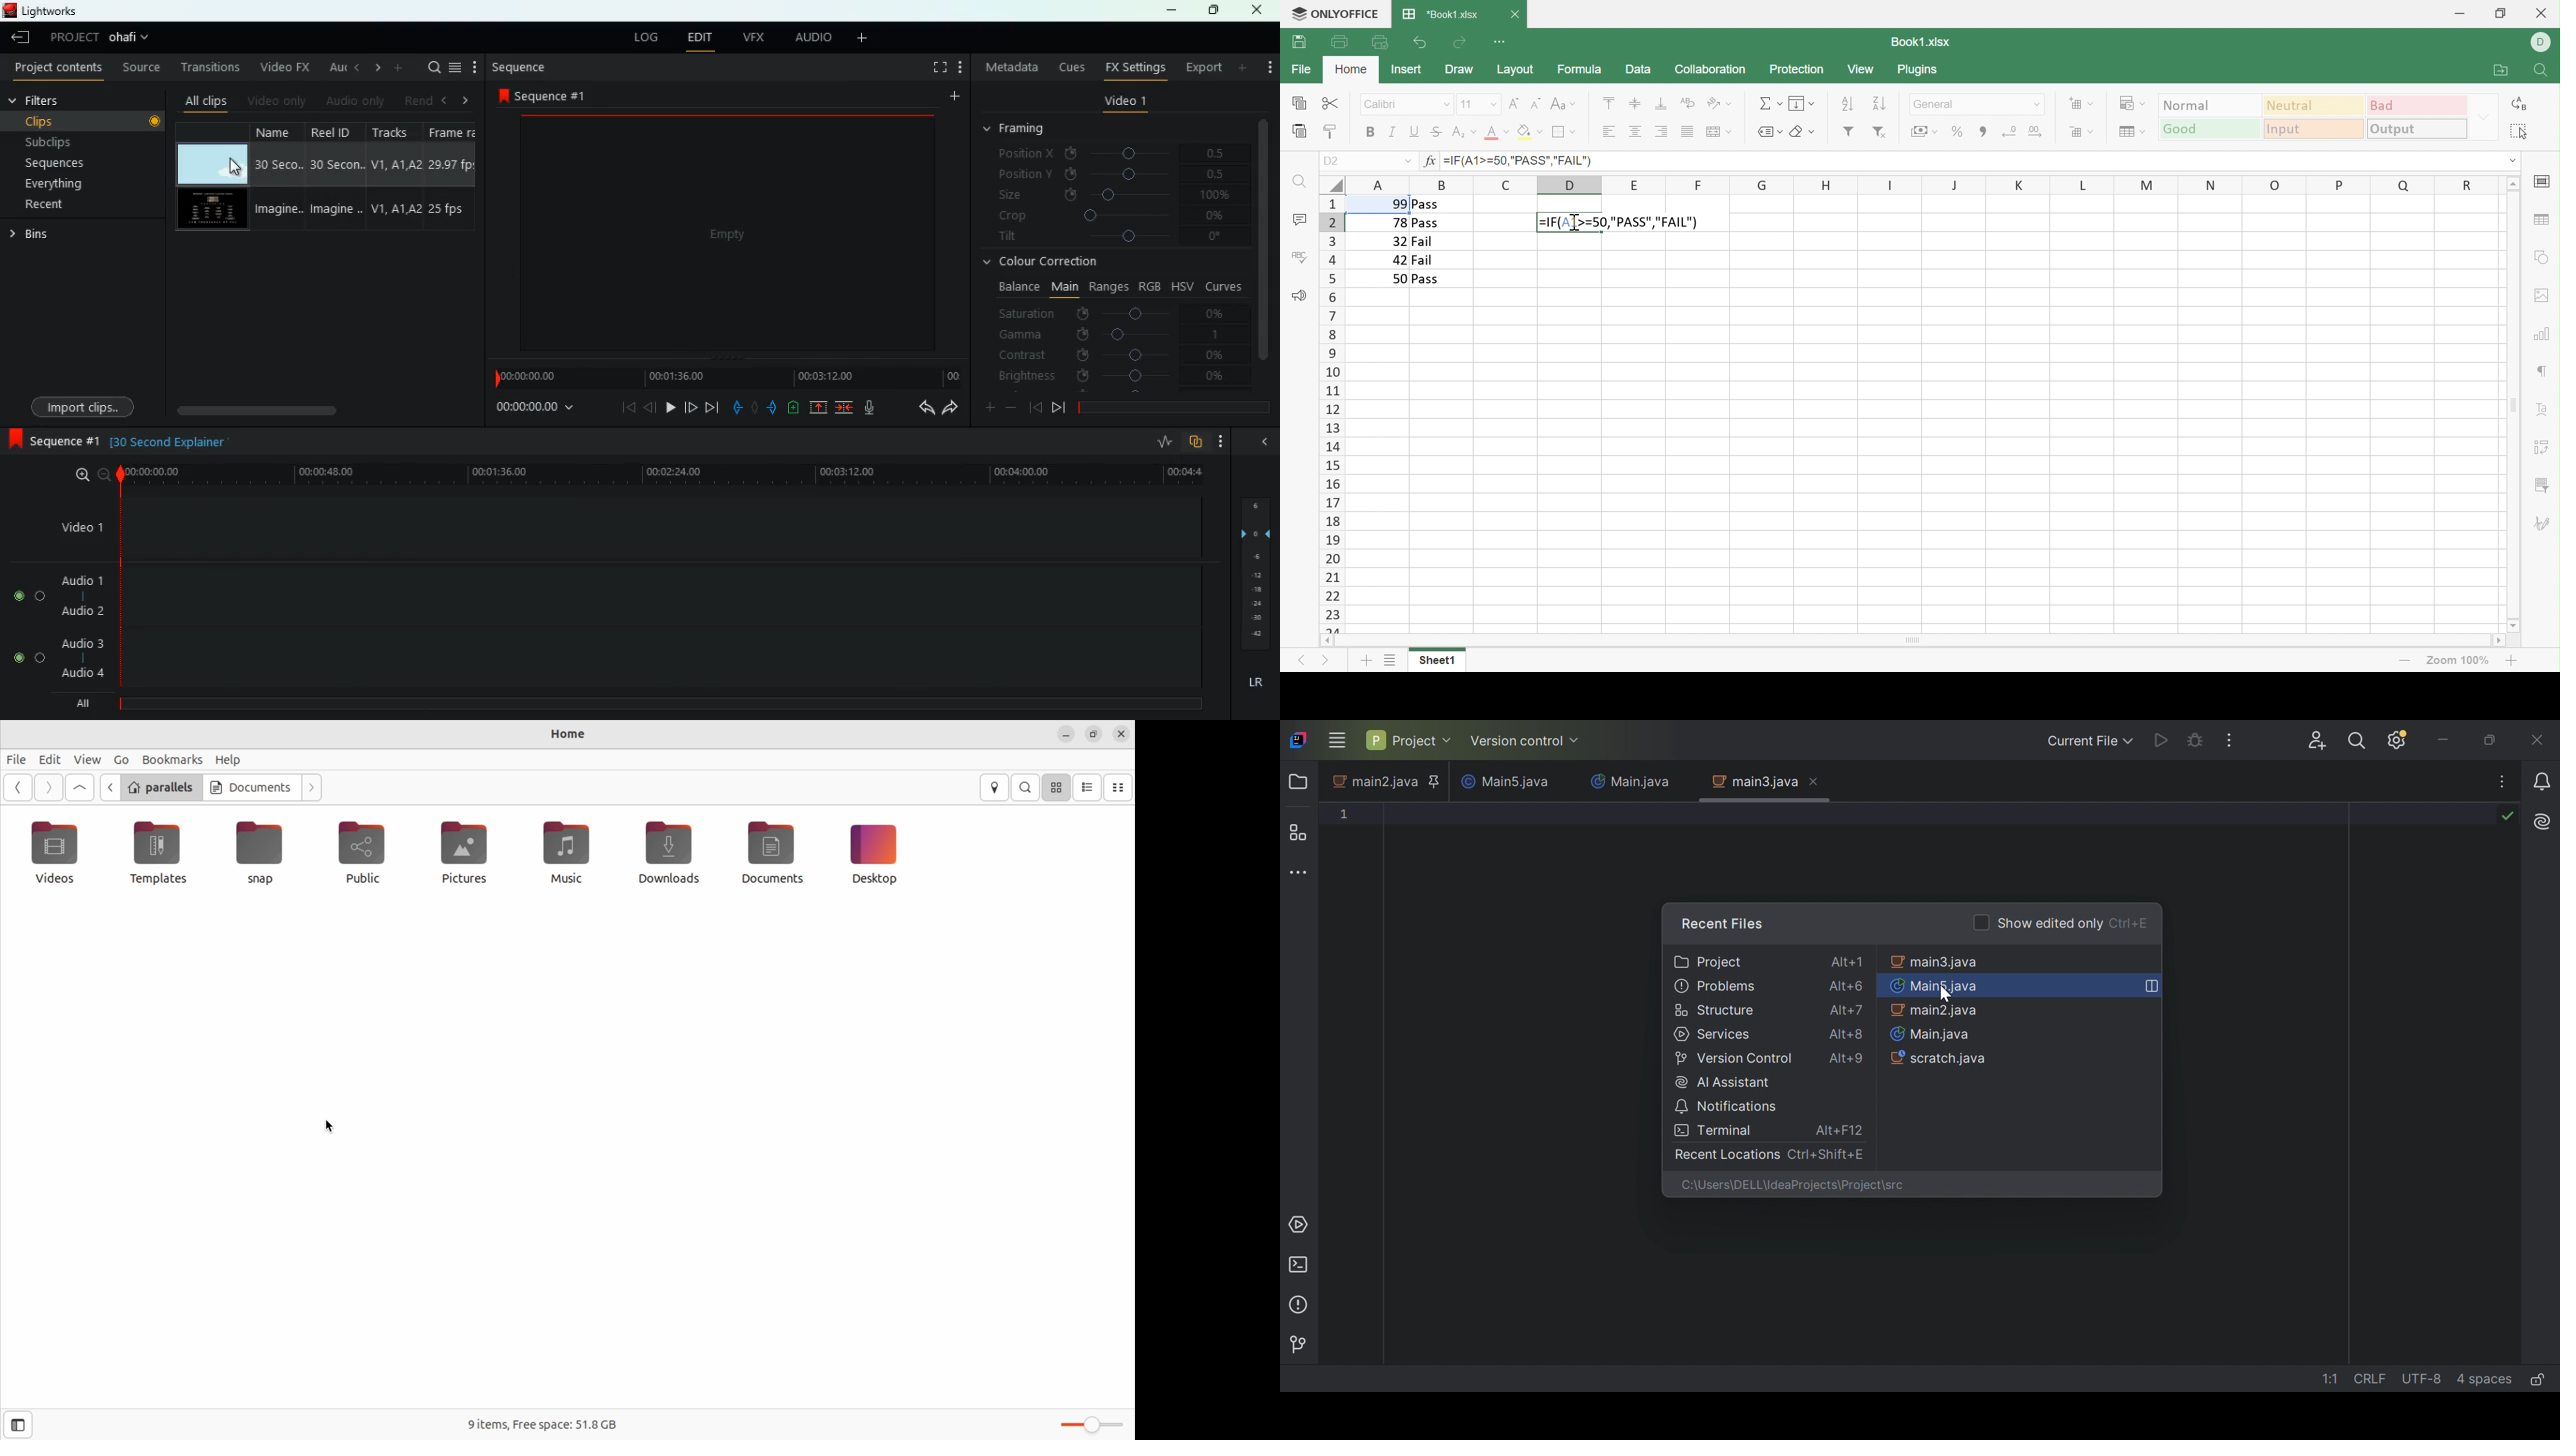 Image resolution: width=2576 pixels, height=1456 pixels. I want to click on Comma style, so click(1983, 130).